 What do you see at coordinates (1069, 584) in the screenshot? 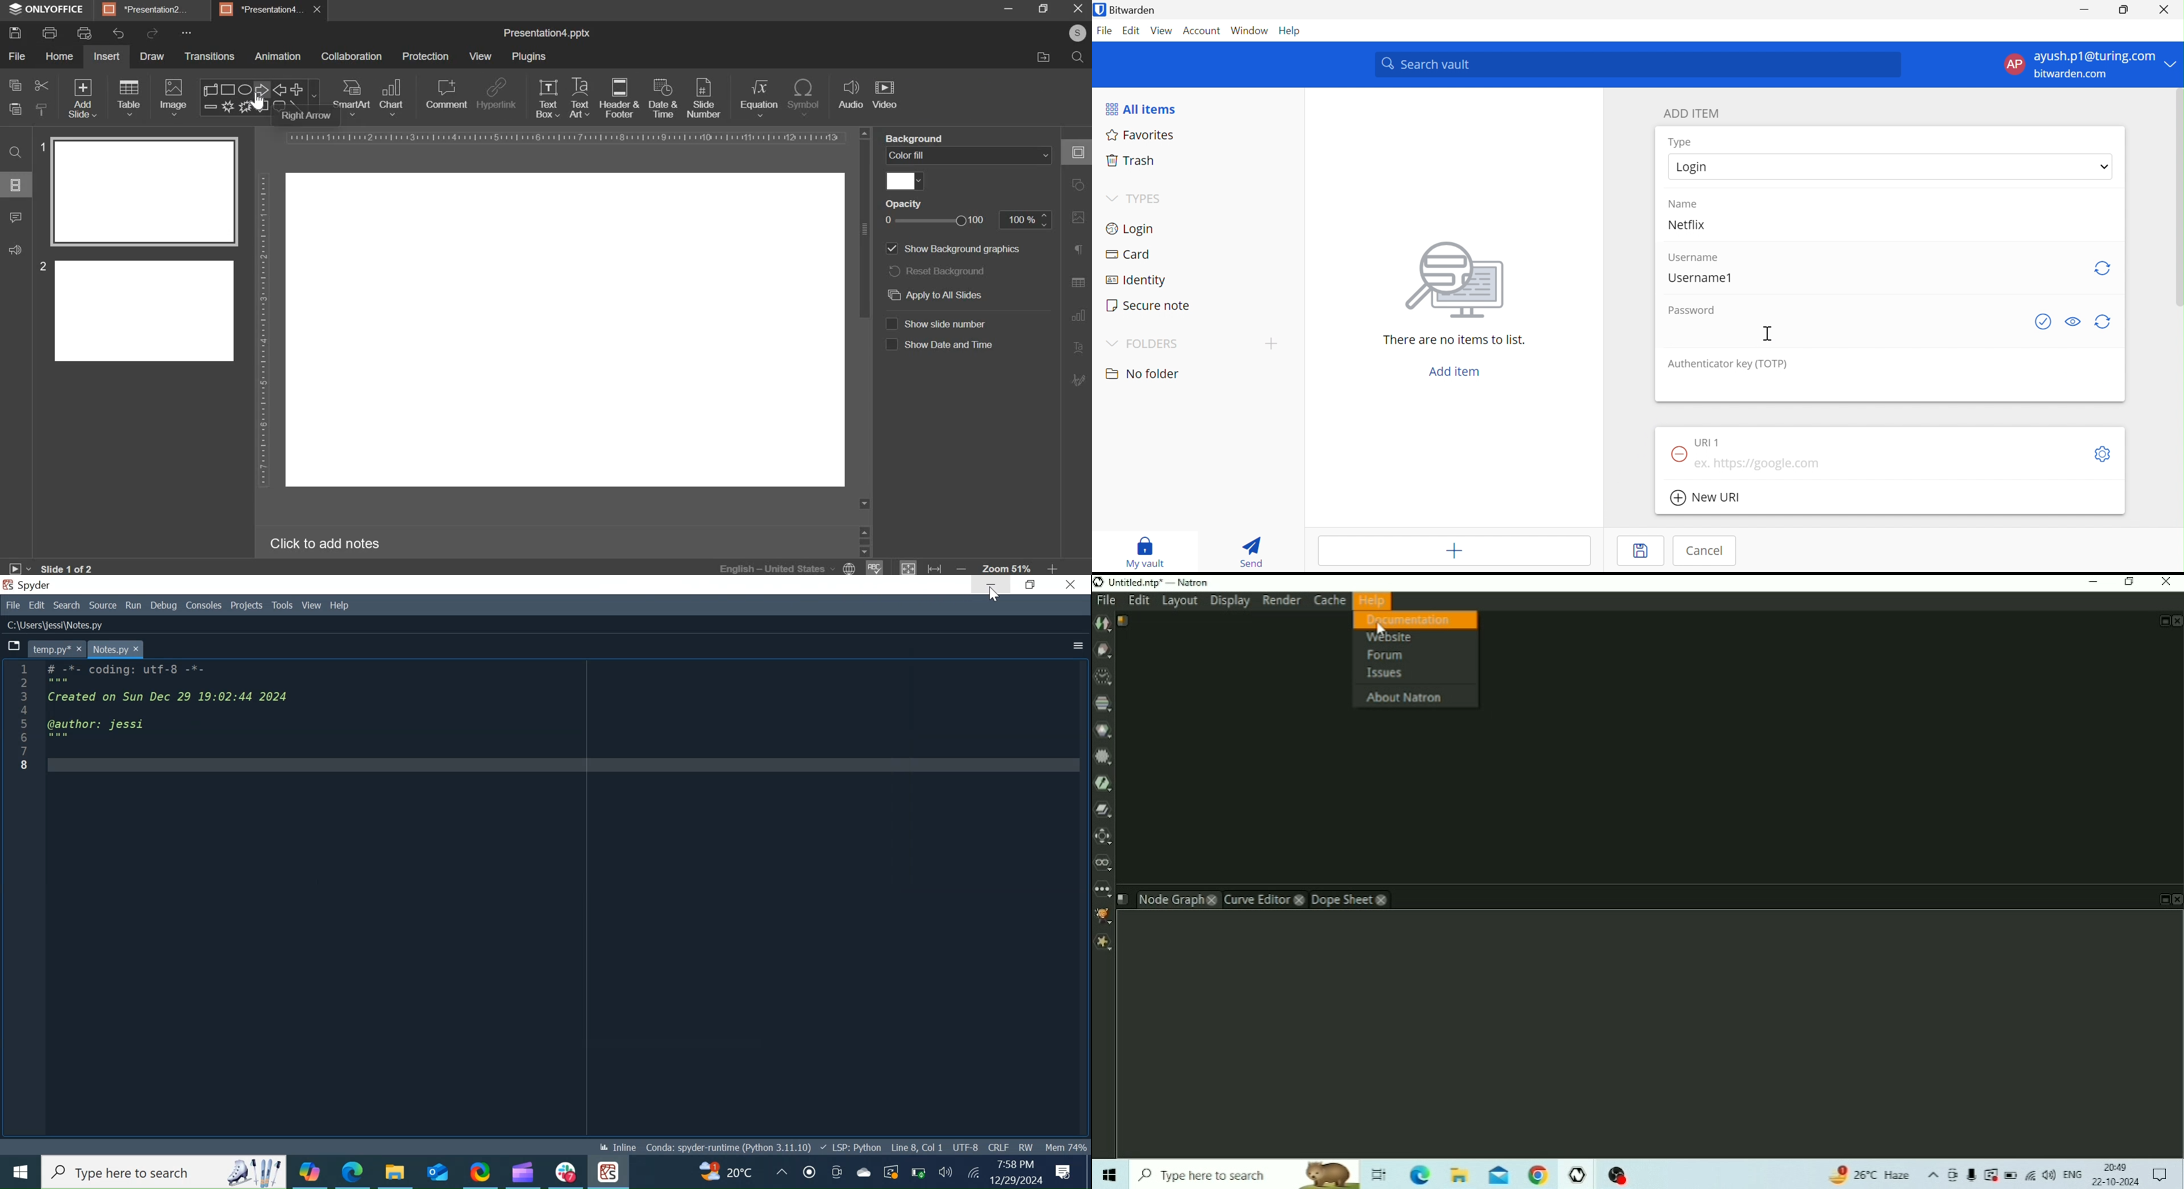
I see `Close` at bounding box center [1069, 584].